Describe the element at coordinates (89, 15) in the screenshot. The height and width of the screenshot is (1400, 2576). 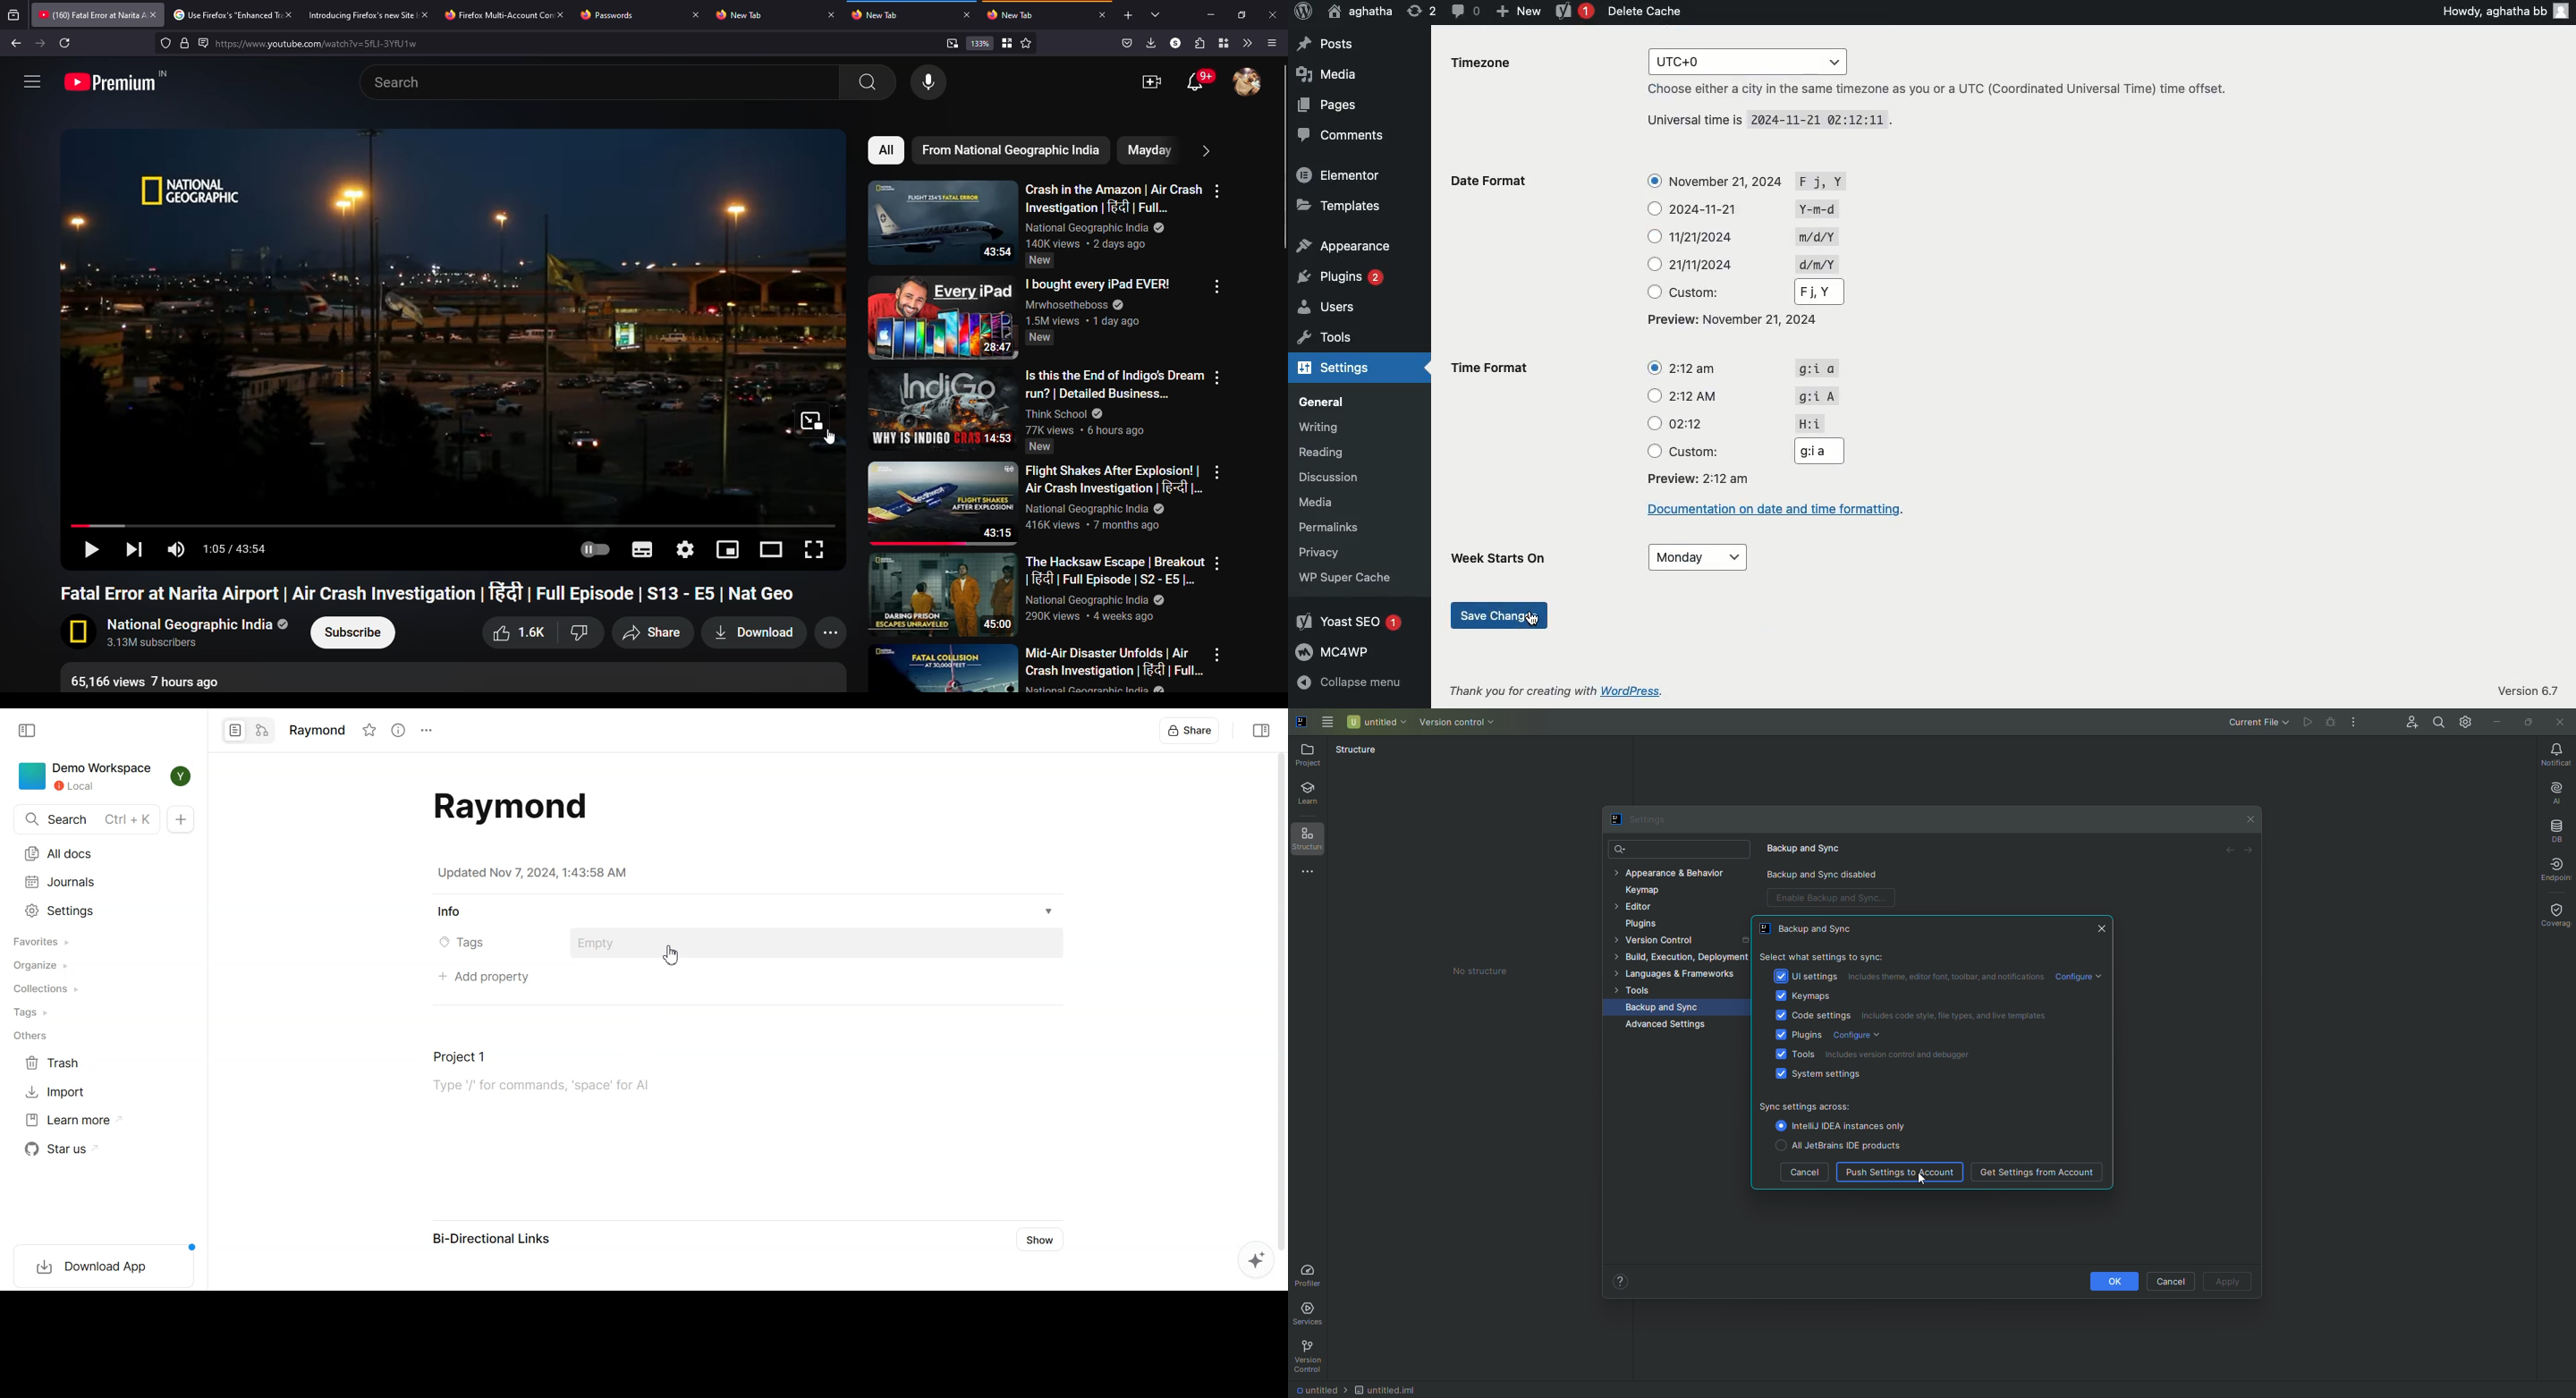
I see `YouTube tab` at that location.